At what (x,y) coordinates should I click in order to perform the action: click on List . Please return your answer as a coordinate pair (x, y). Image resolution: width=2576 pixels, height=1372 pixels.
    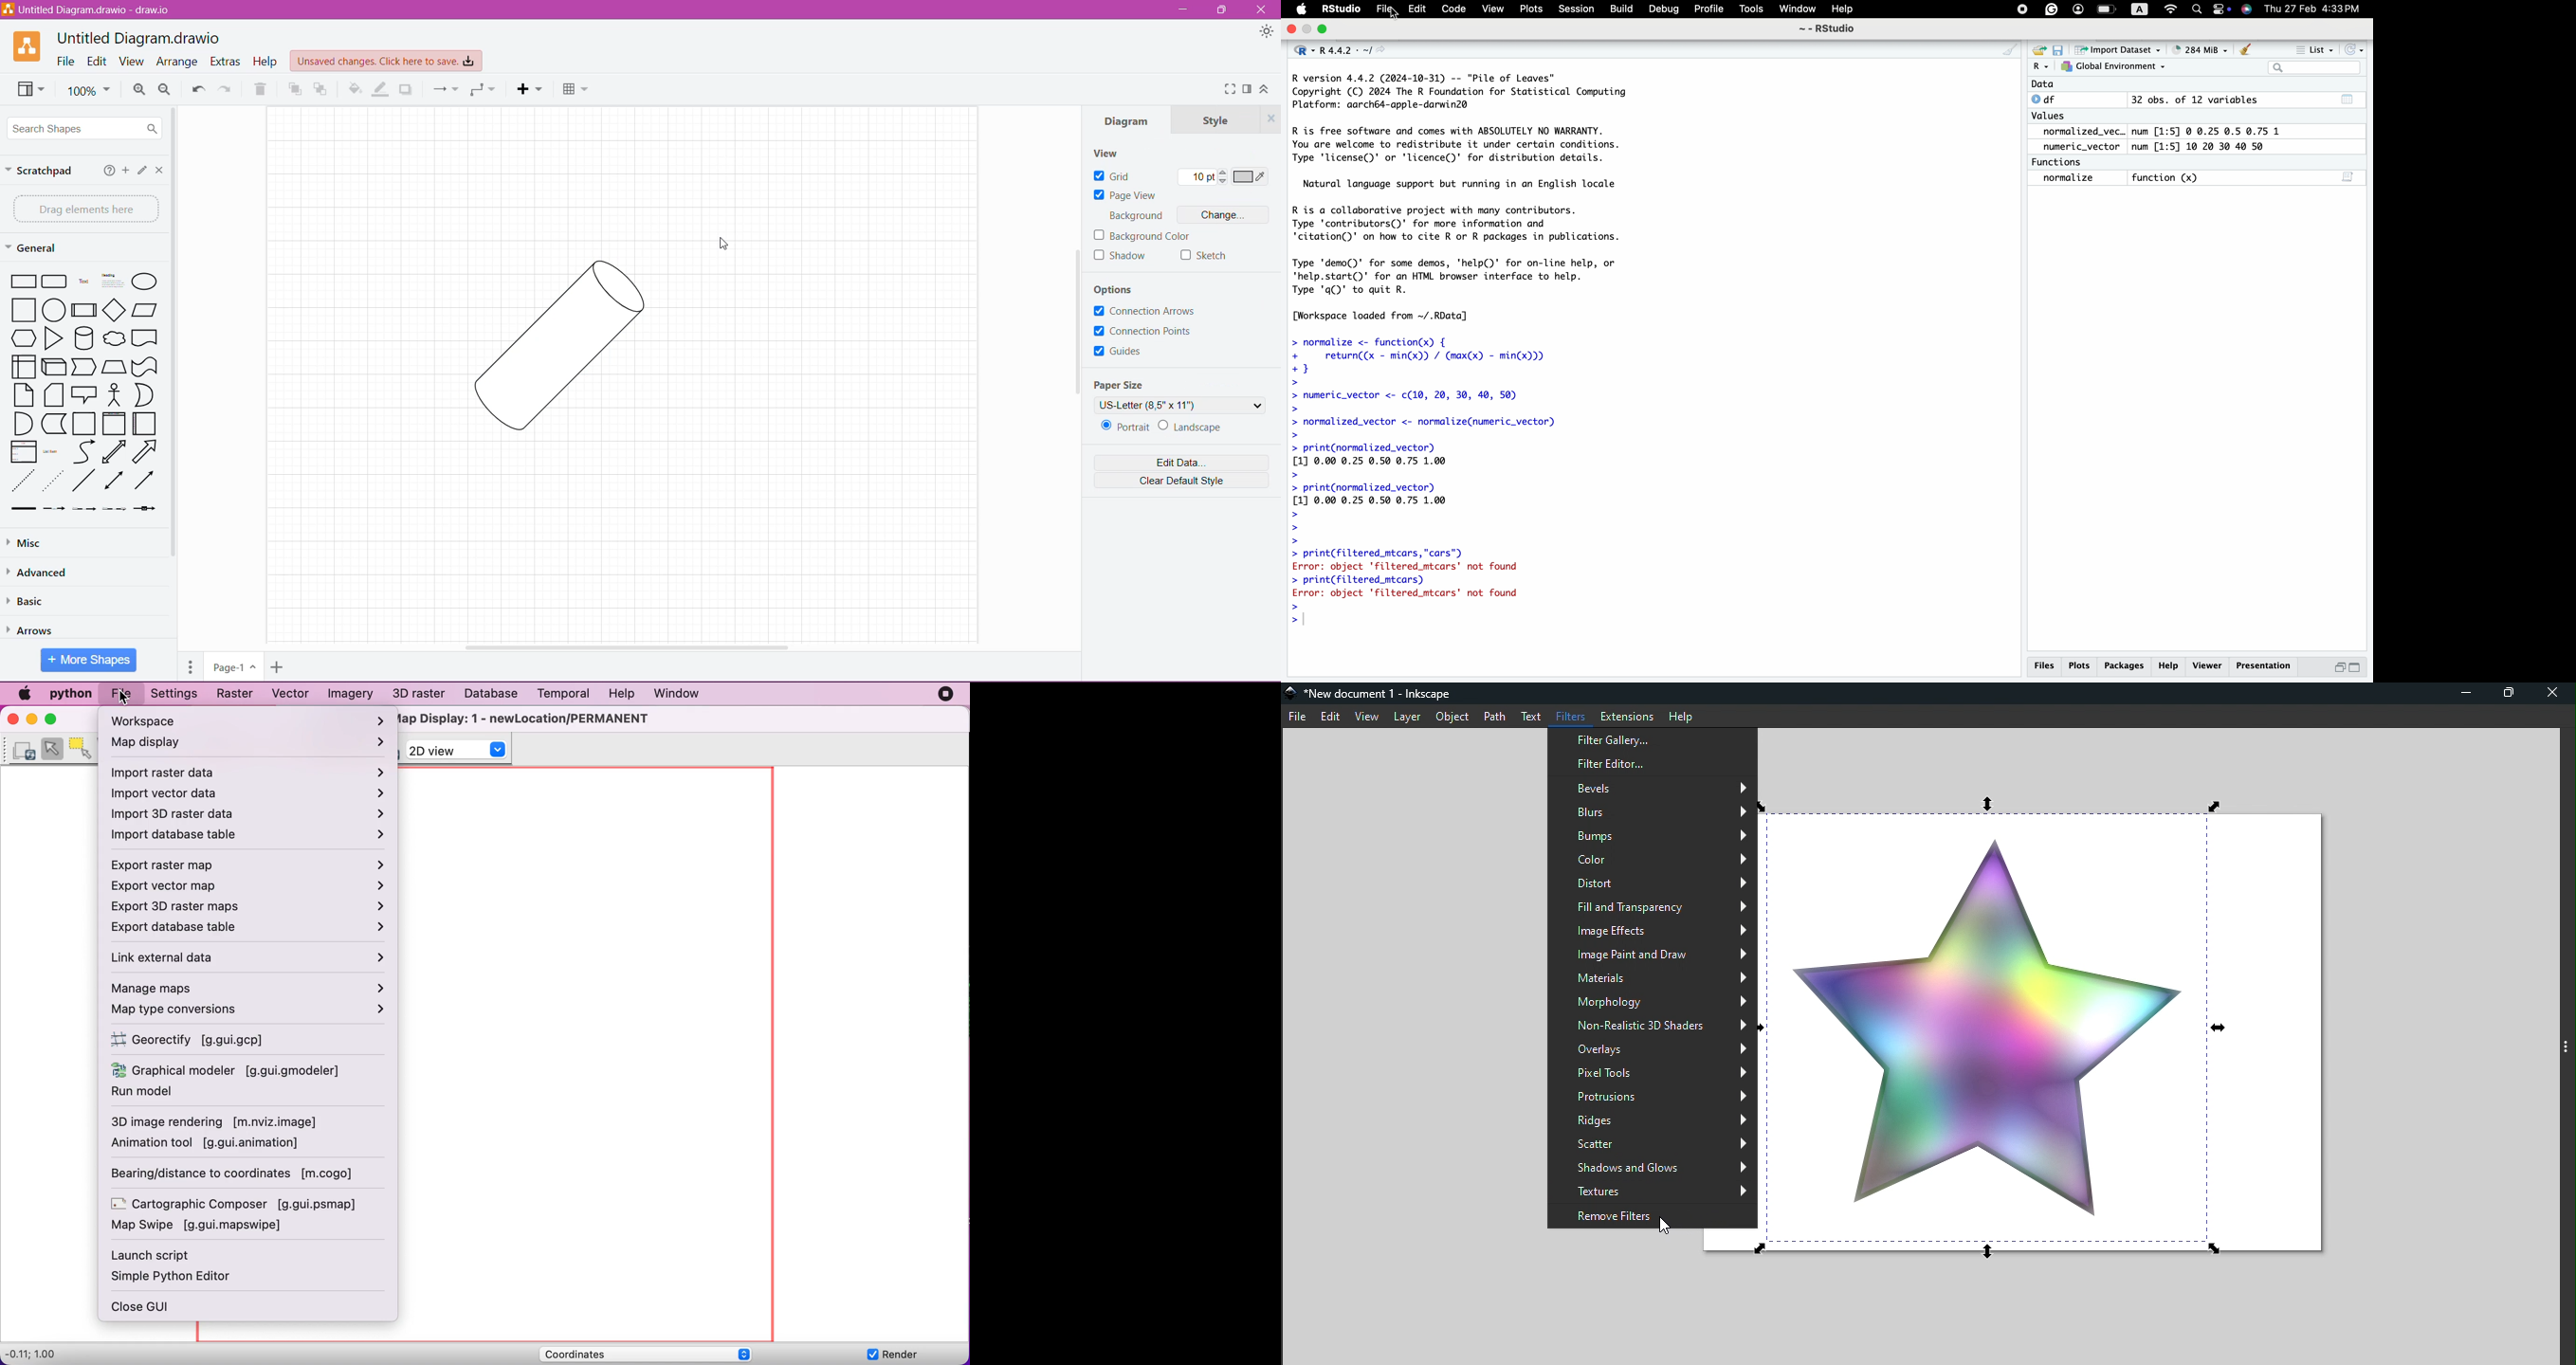
    Looking at the image, I should click on (2316, 49).